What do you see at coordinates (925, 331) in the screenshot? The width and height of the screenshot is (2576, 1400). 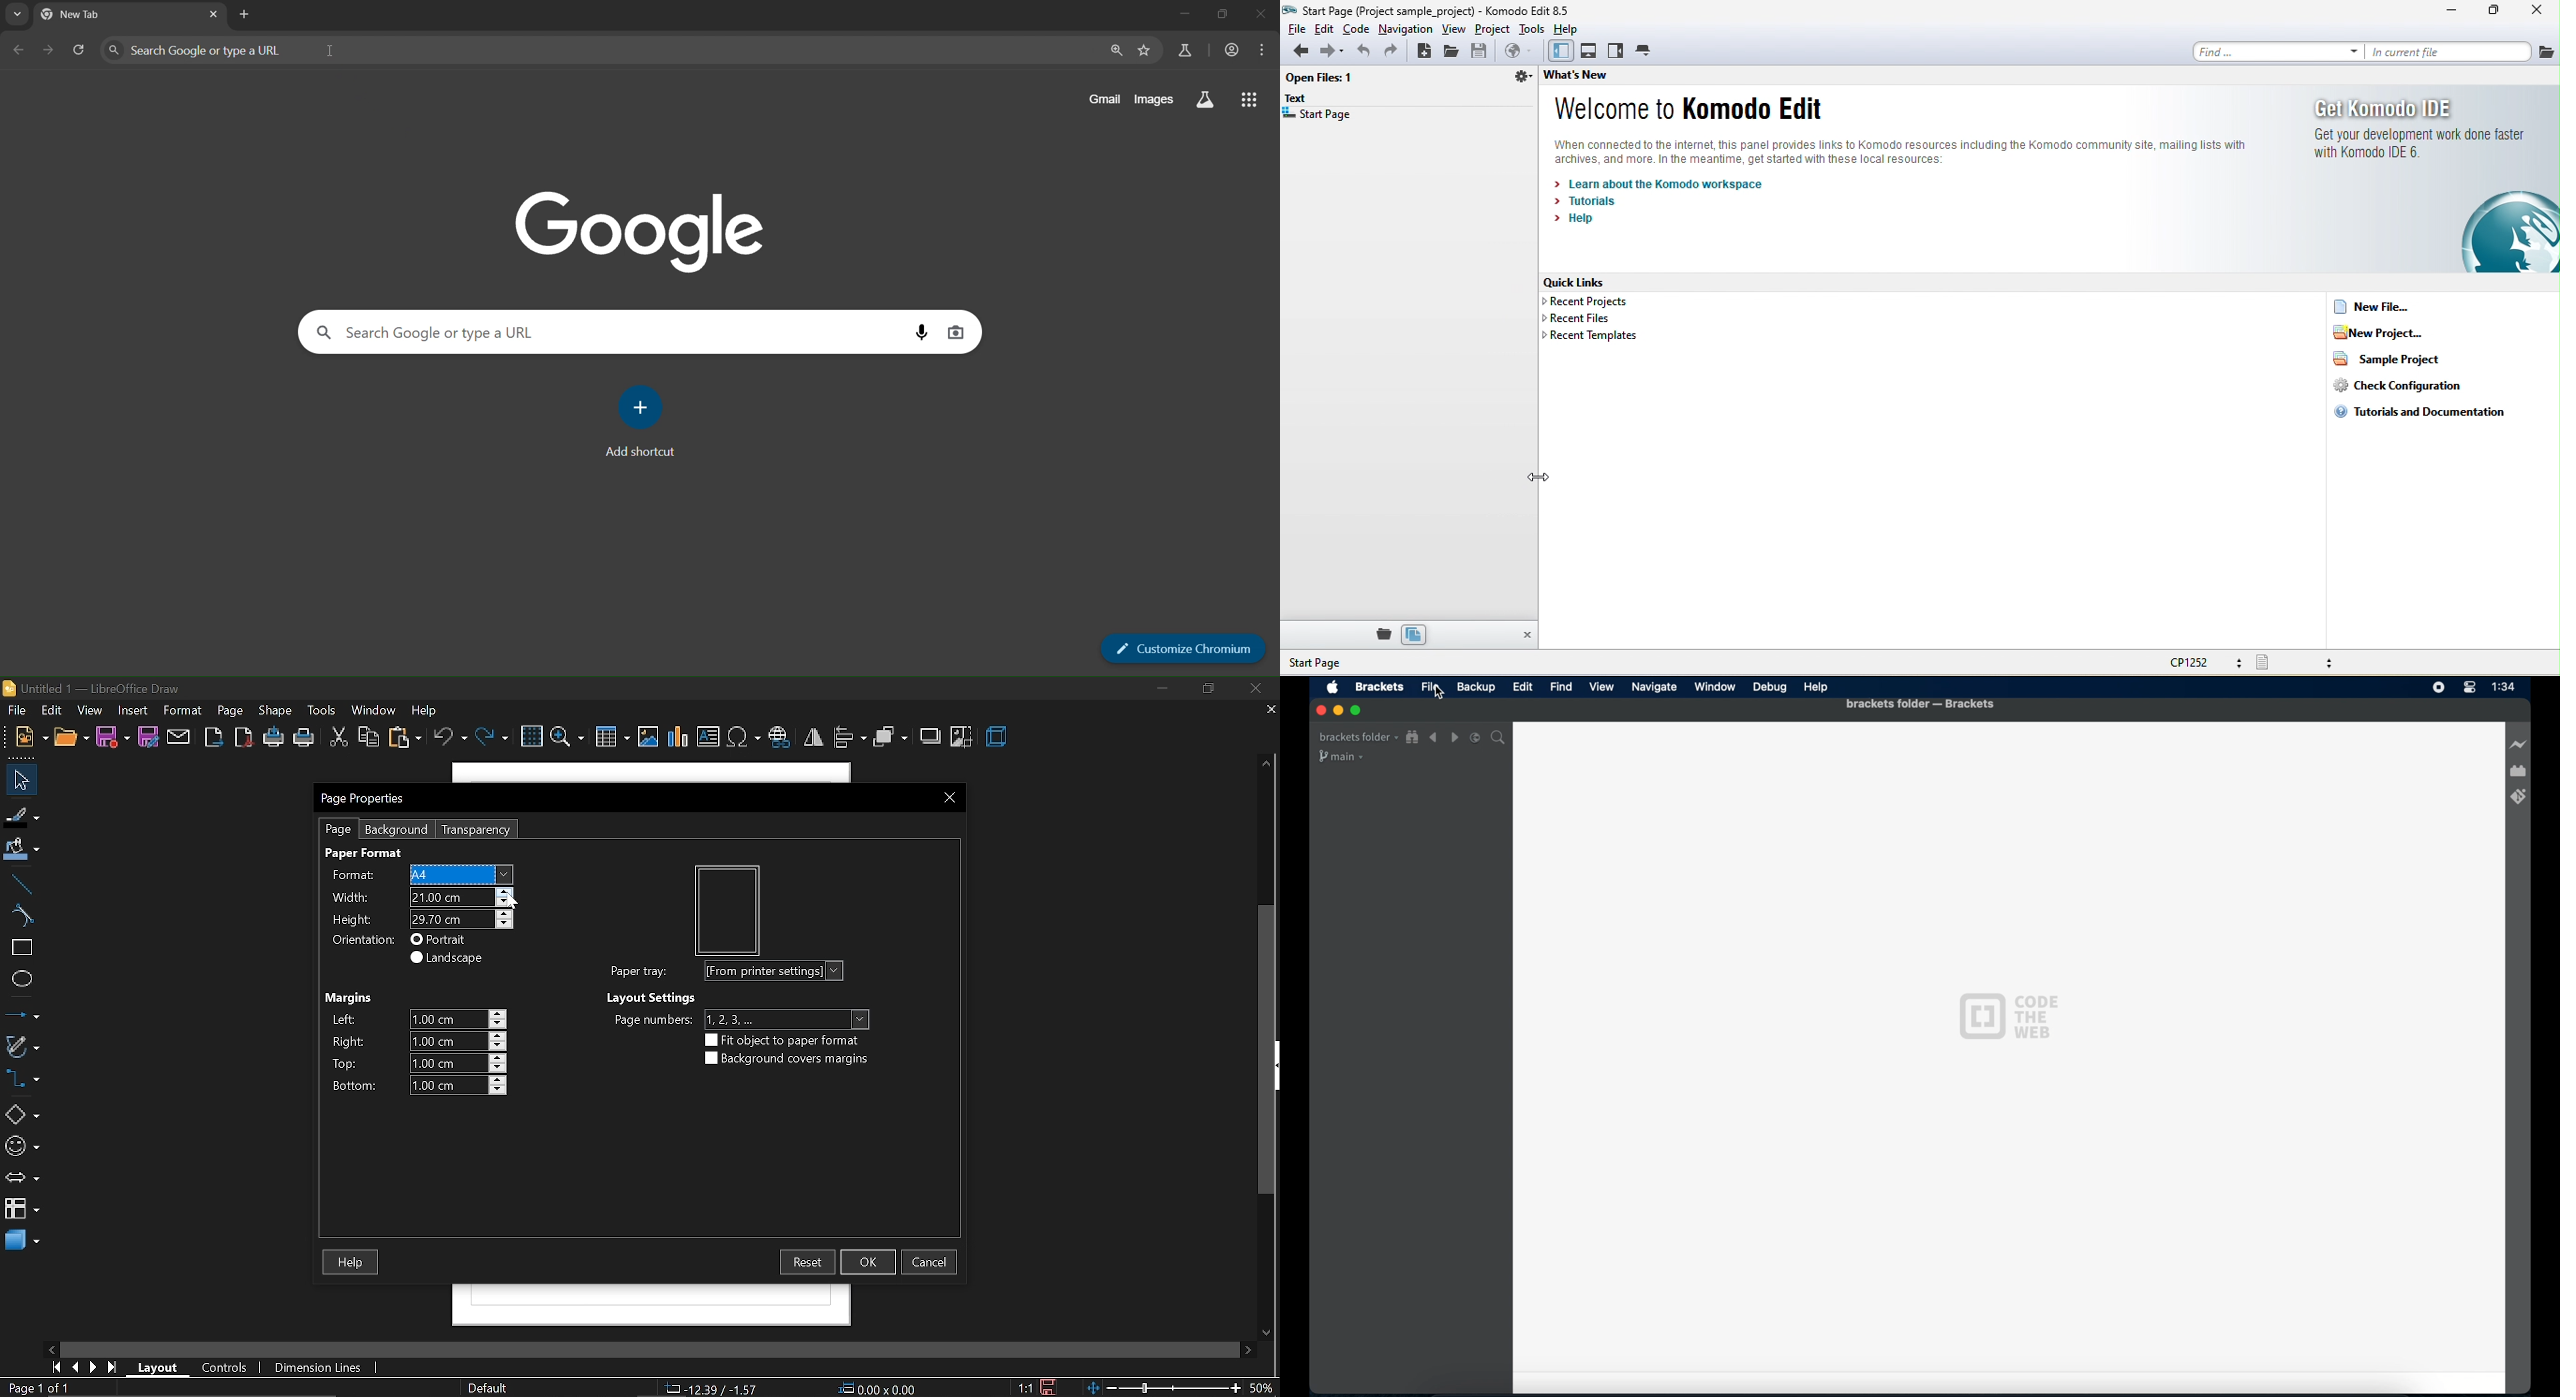 I see `voice search` at bounding box center [925, 331].